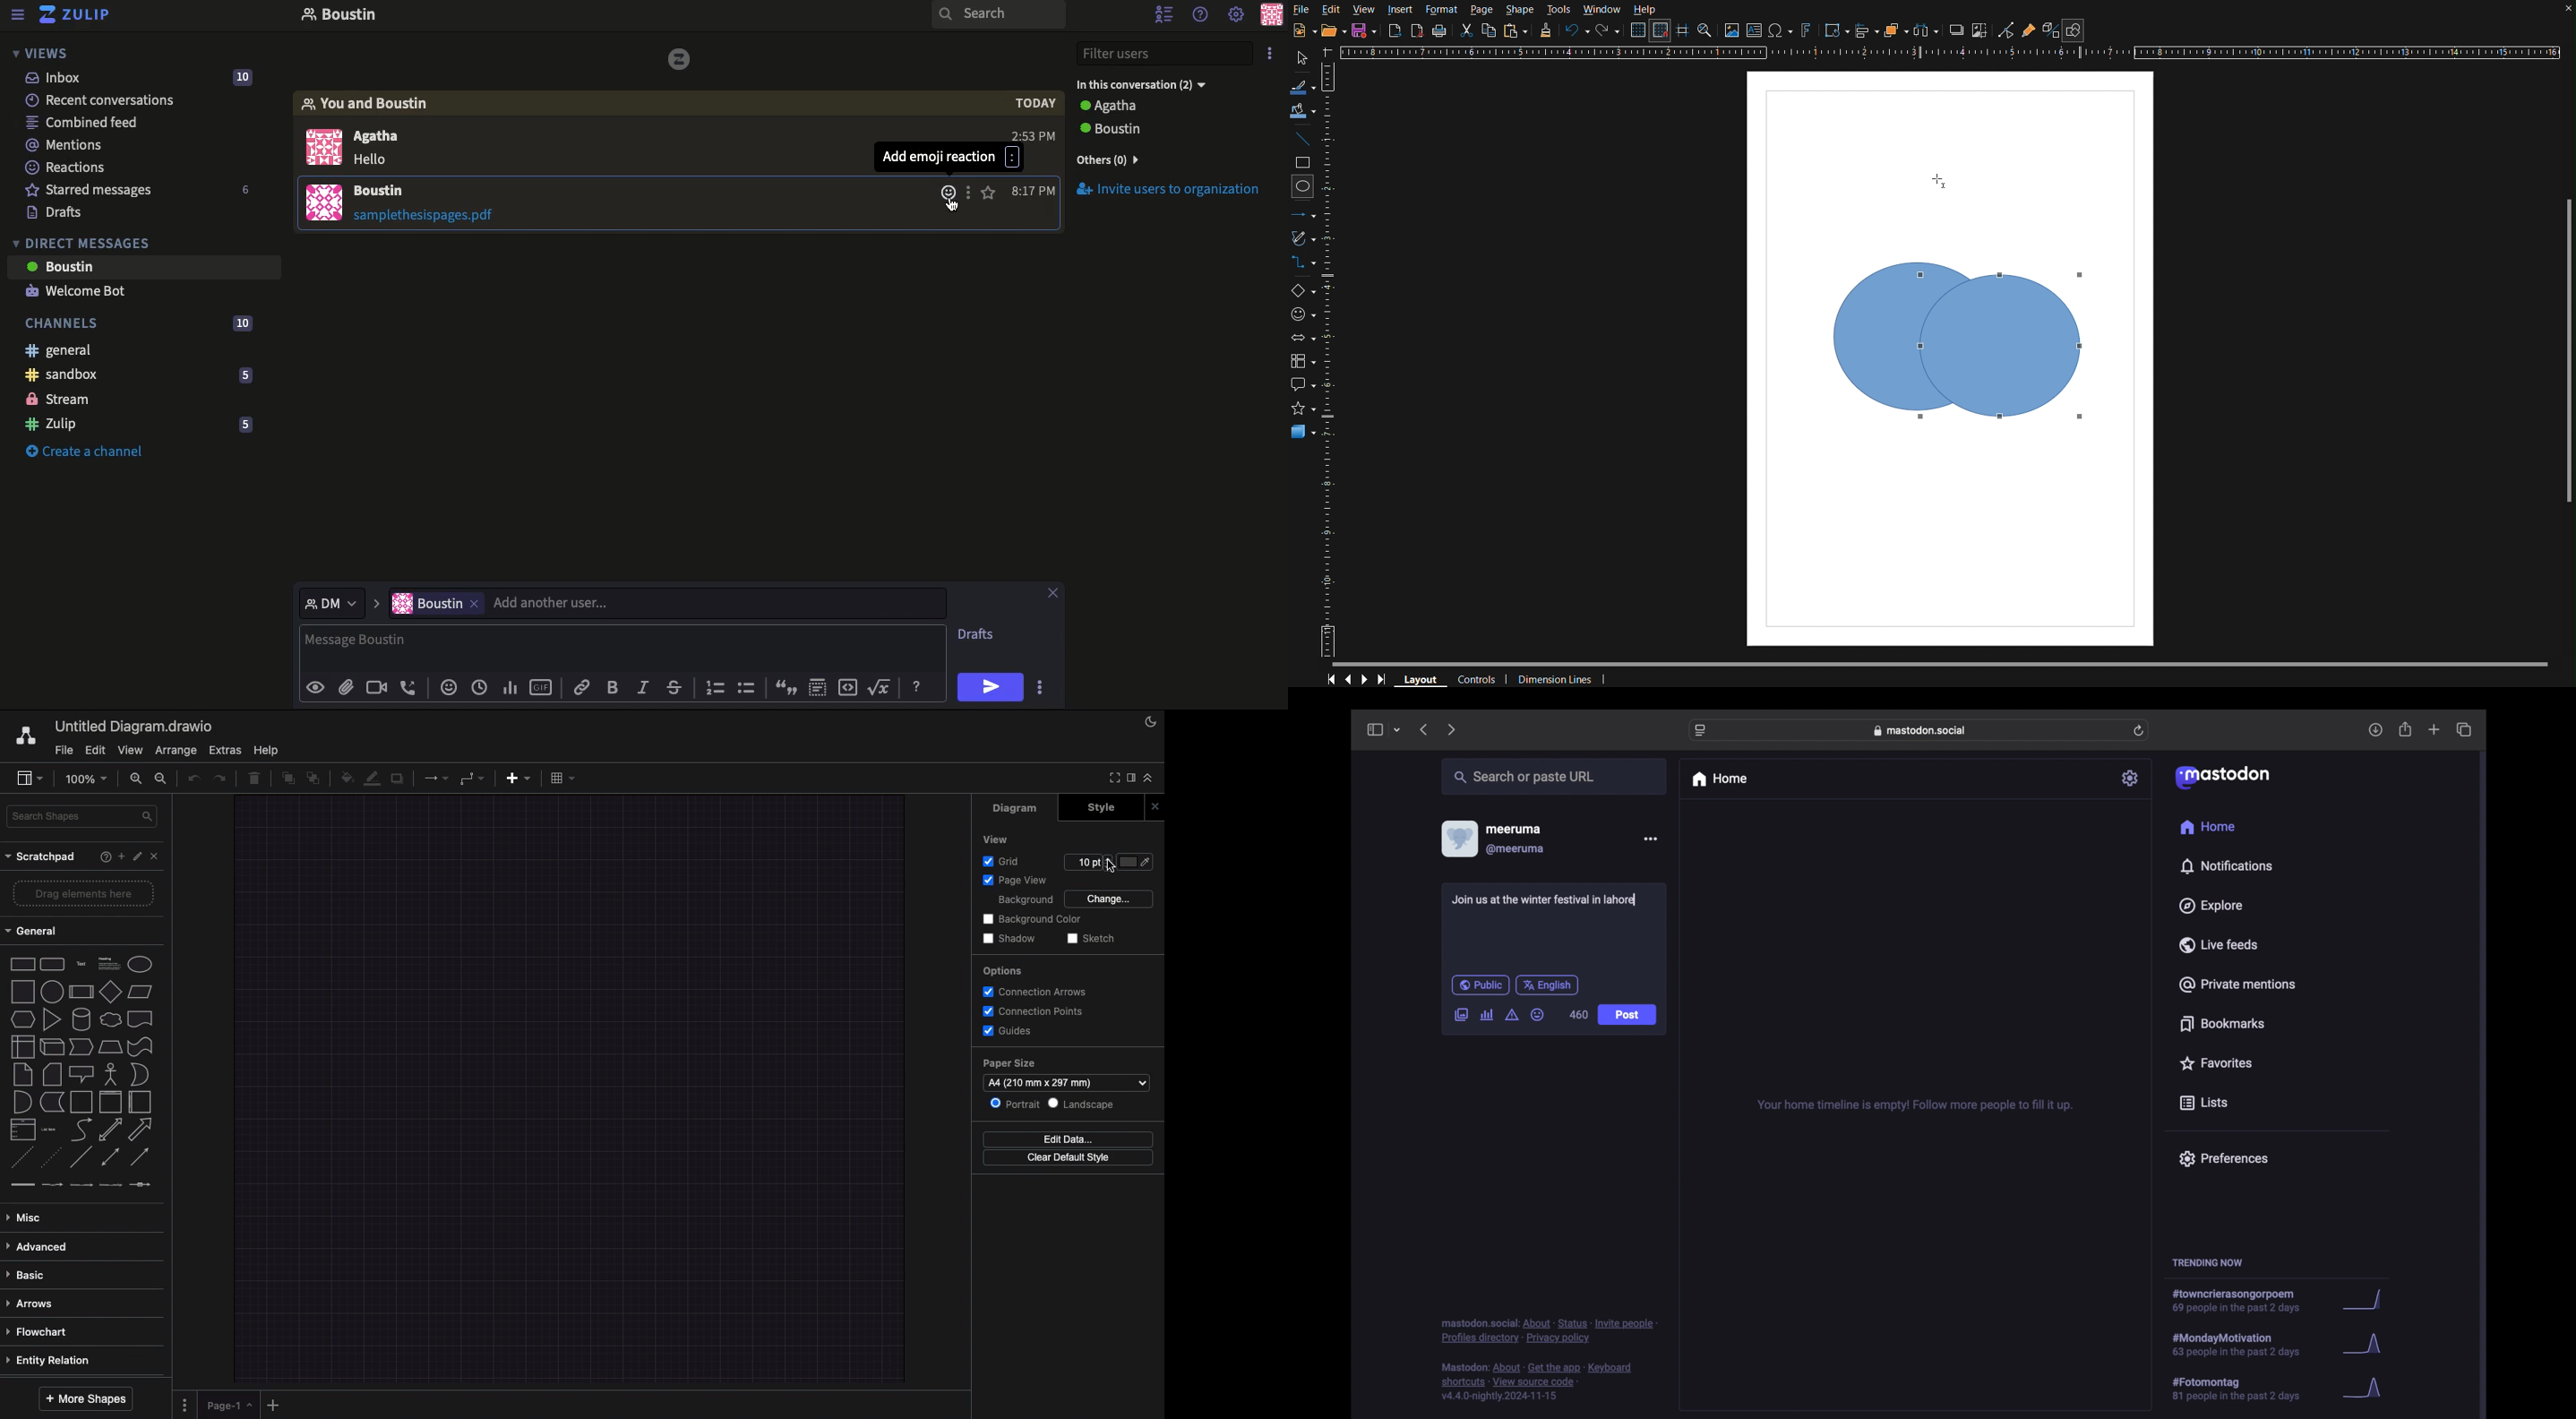 This screenshot has width=2576, height=1428. Describe the element at coordinates (564, 778) in the screenshot. I see `Table` at that location.